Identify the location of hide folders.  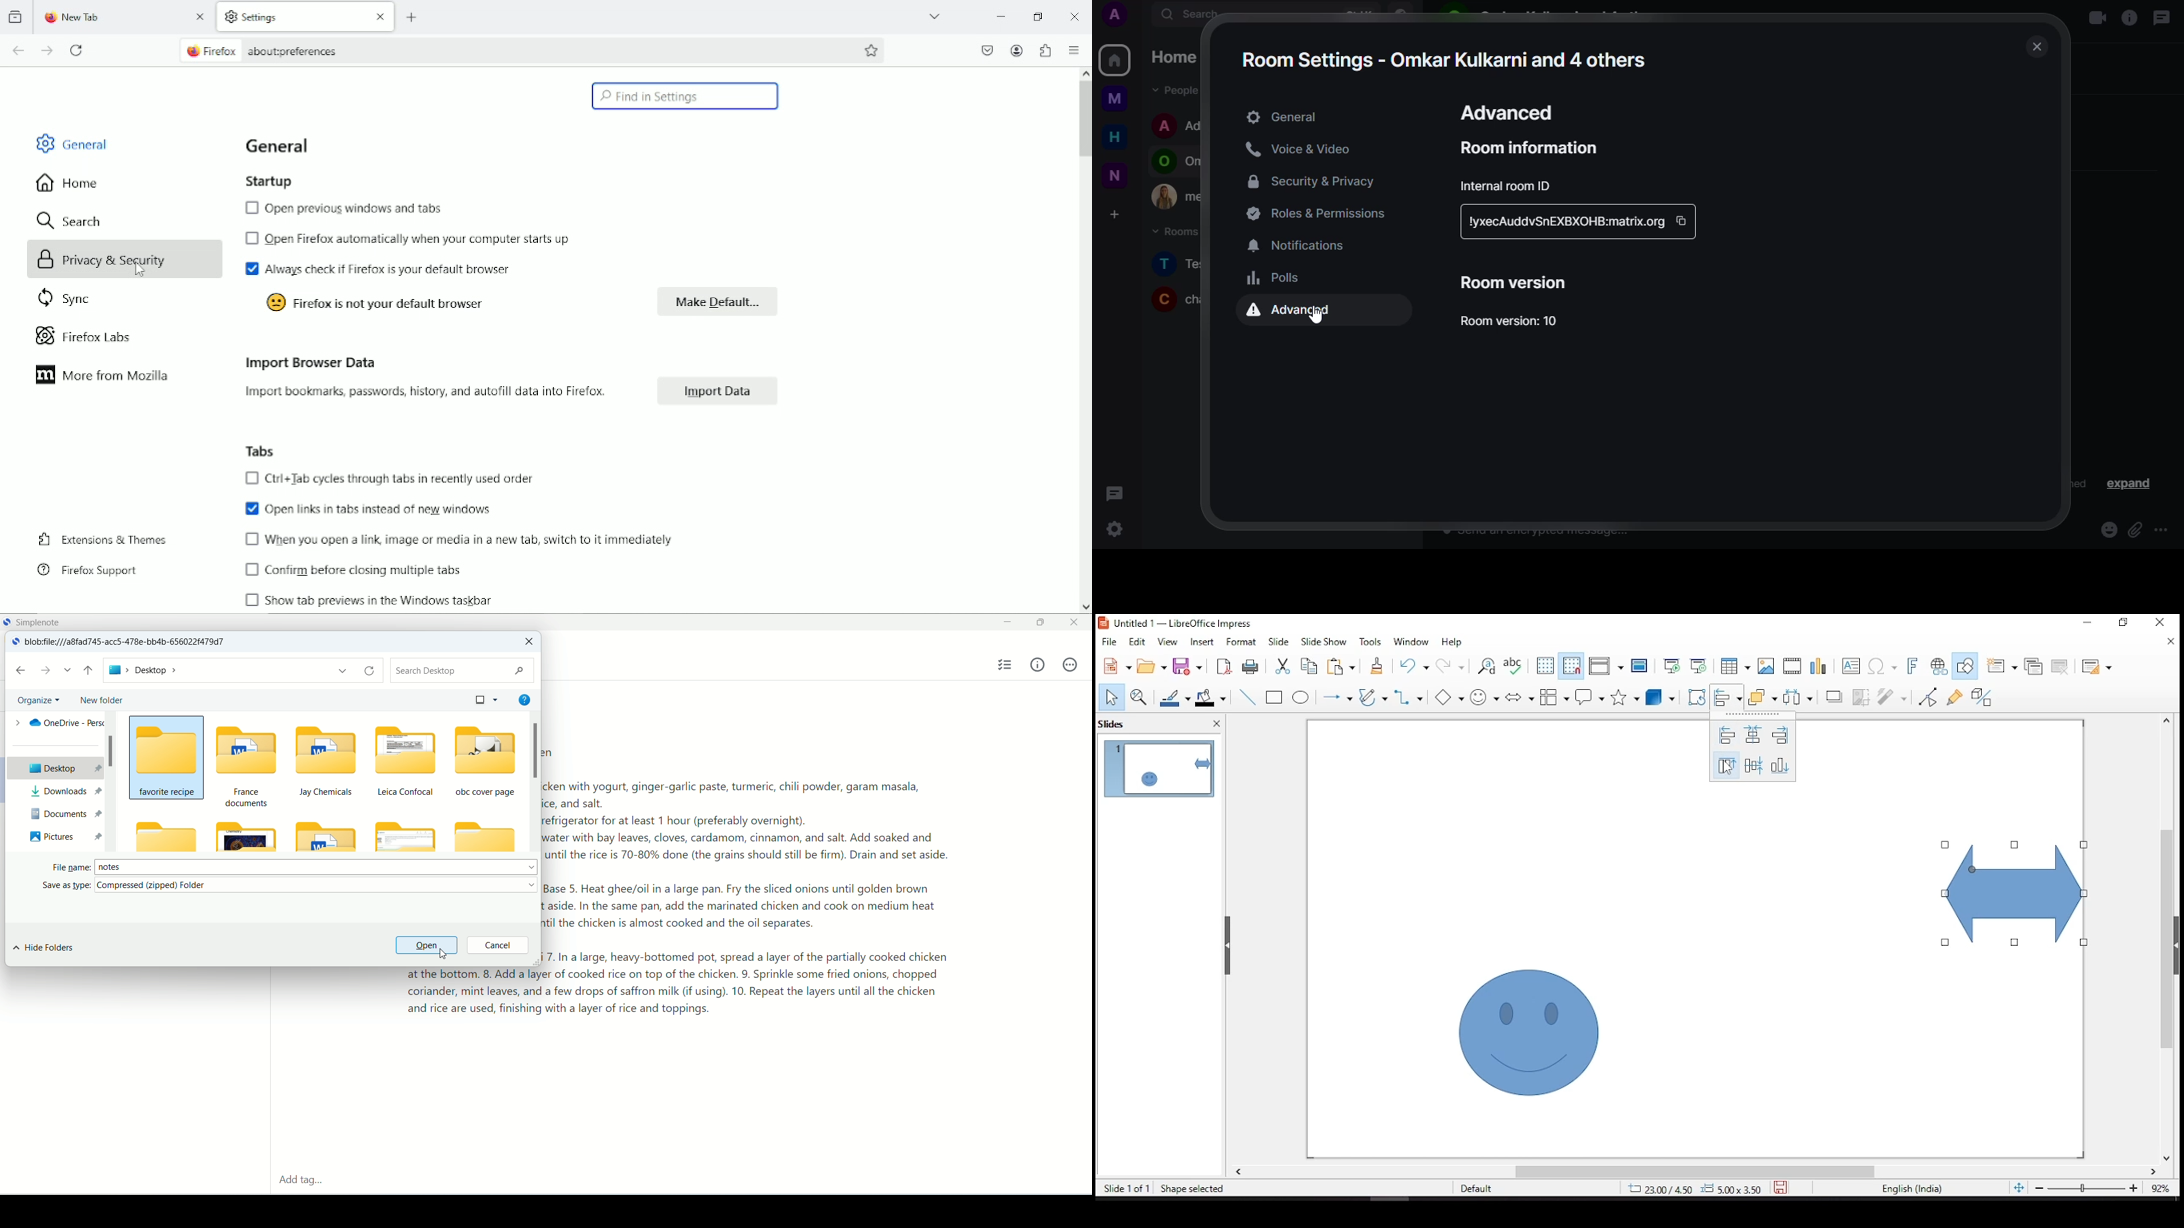
(44, 948).